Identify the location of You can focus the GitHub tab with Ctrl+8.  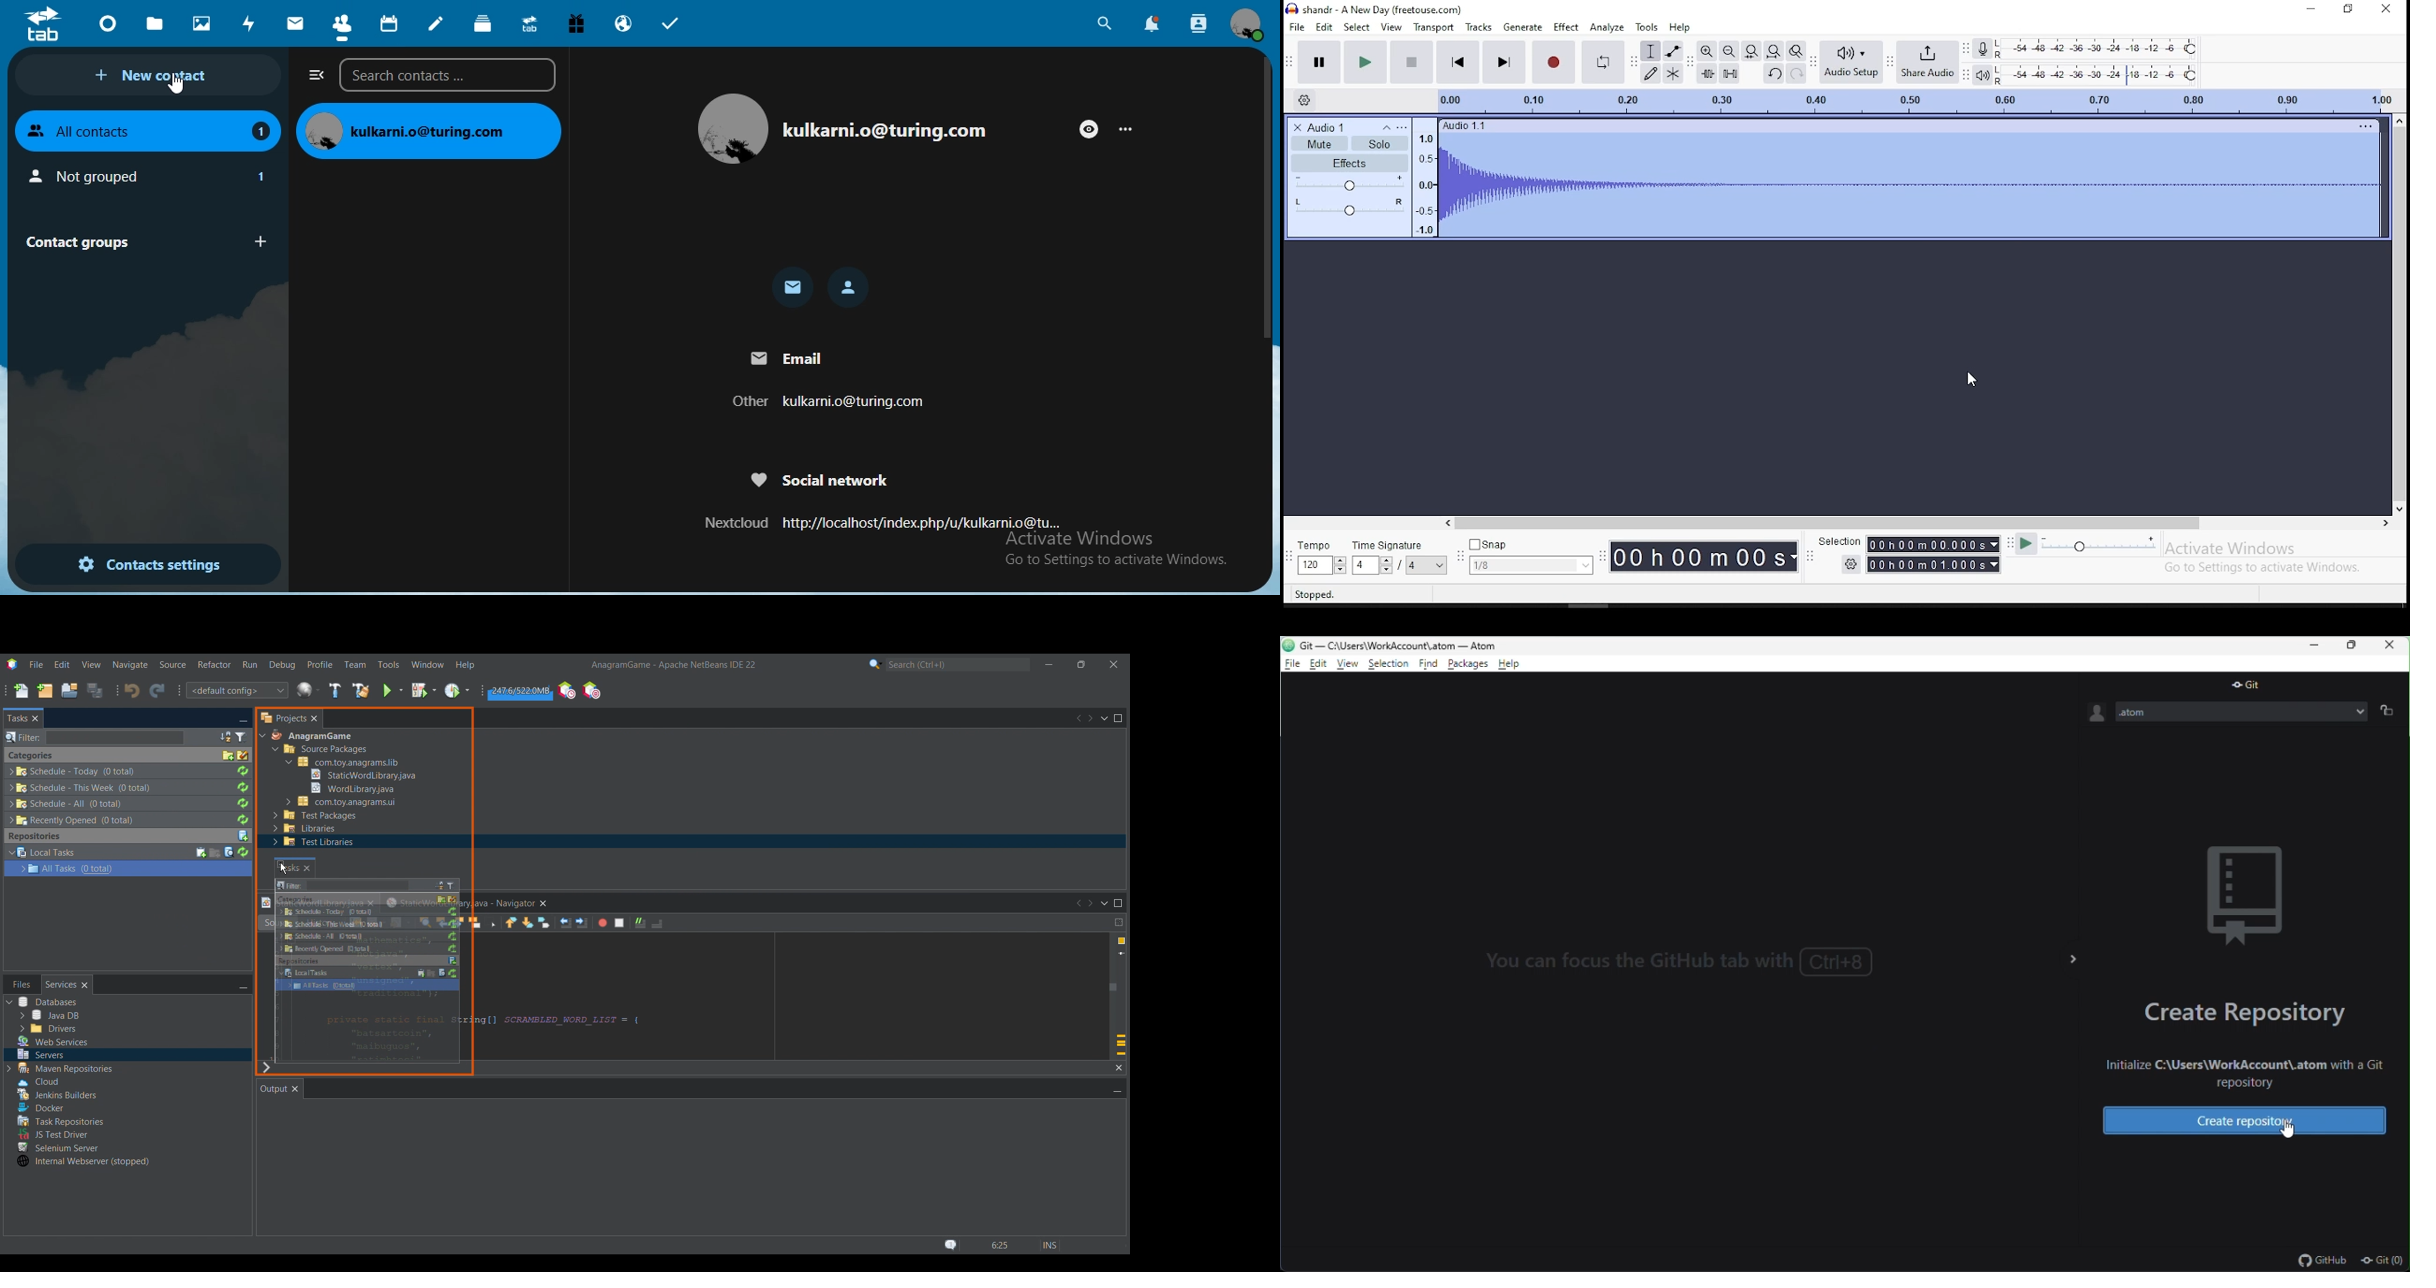
(1681, 965).